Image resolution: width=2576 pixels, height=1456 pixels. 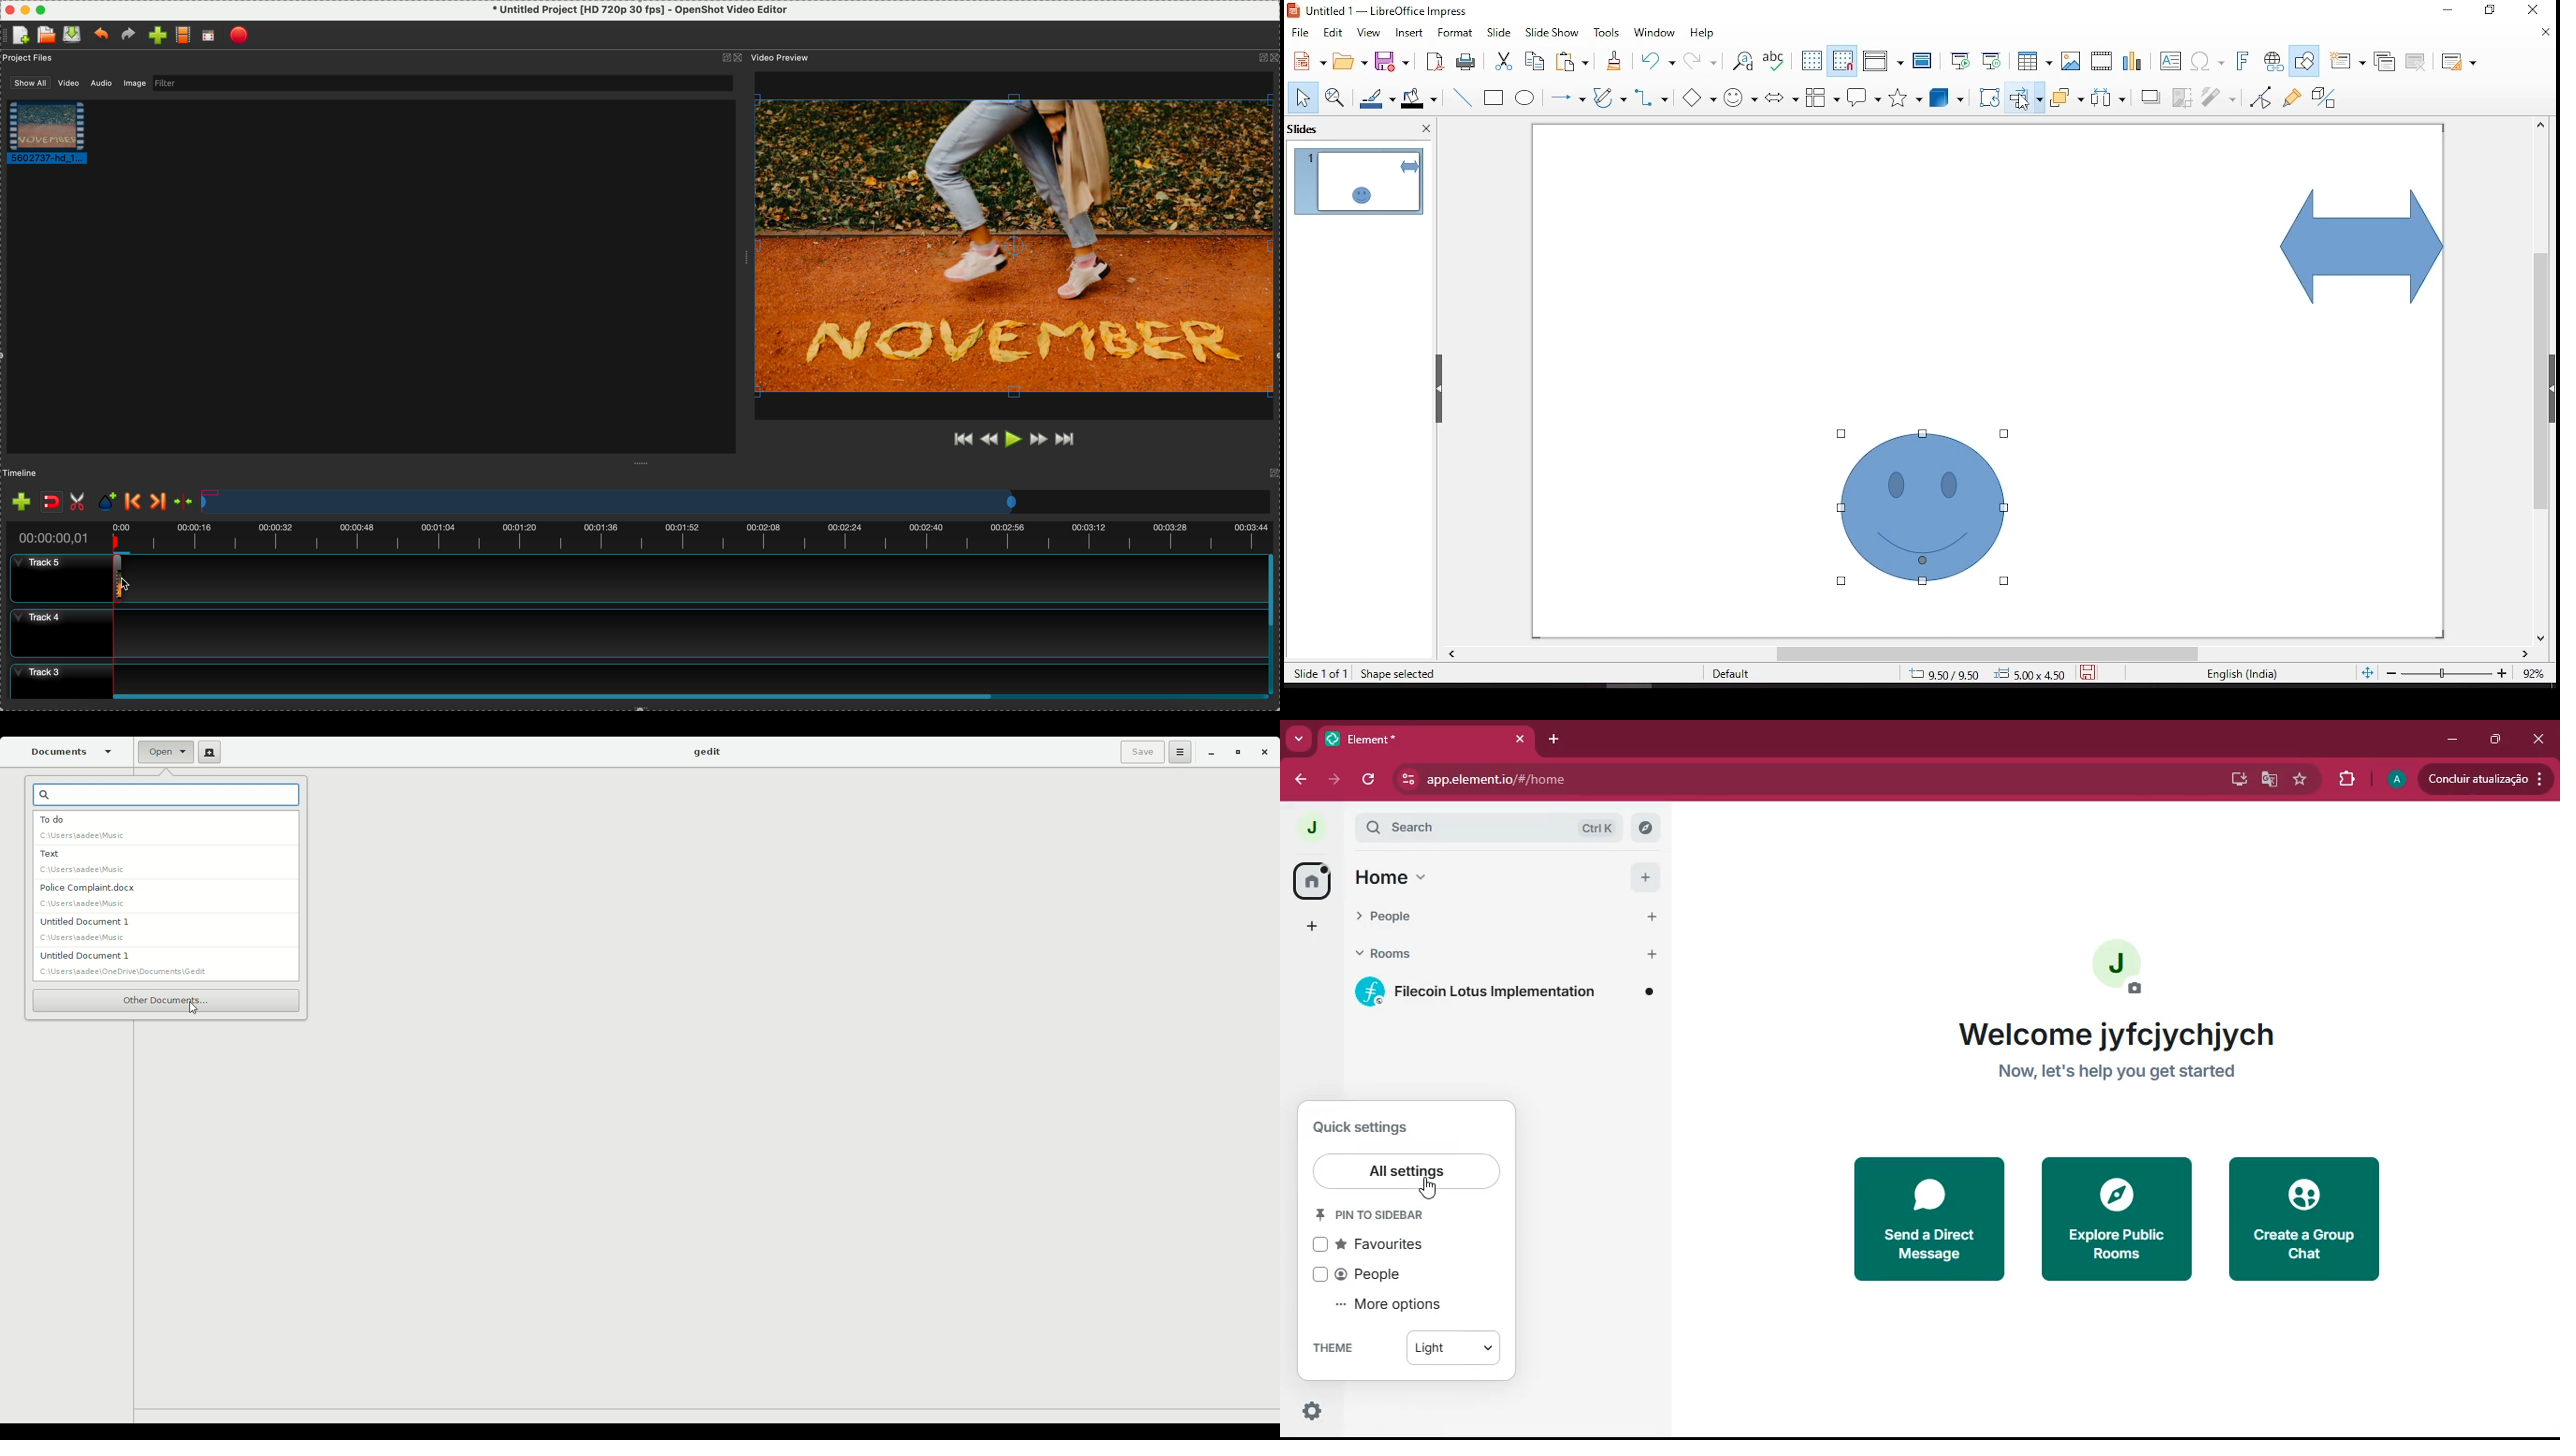 I want to click on app.element.io/#/home, so click(x=1607, y=780).